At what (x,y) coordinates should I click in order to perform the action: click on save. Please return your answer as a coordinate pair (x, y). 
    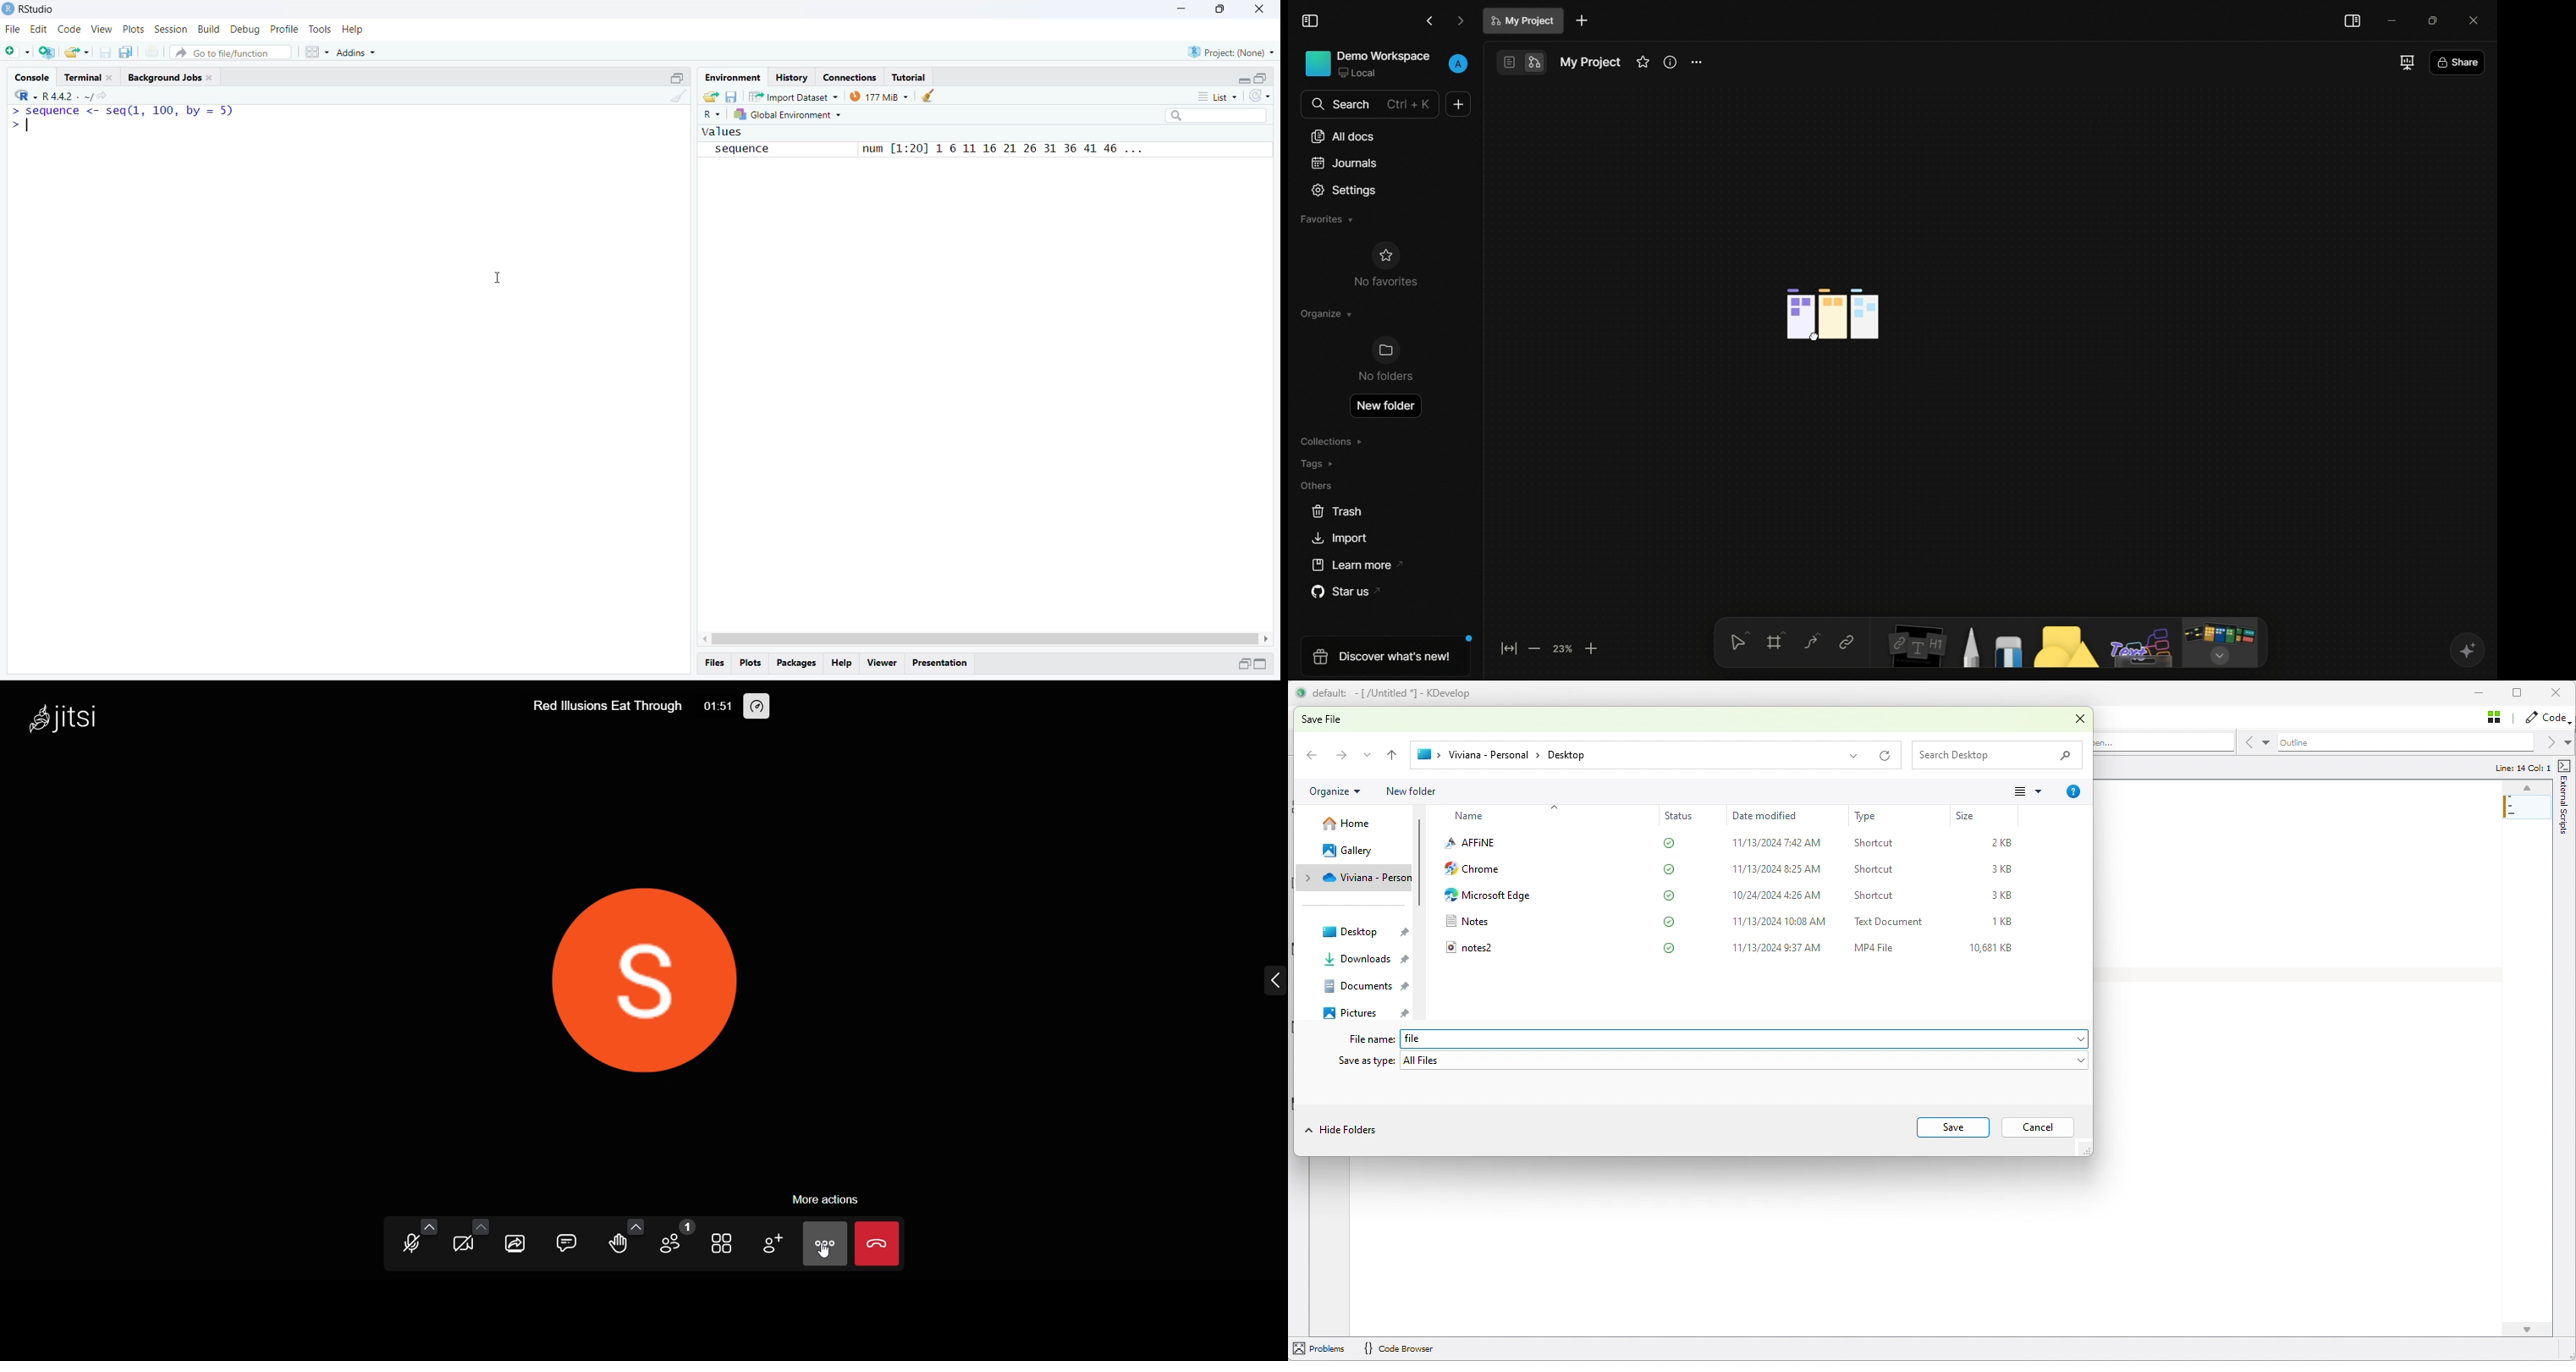
    Looking at the image, I should click on (107, 52).